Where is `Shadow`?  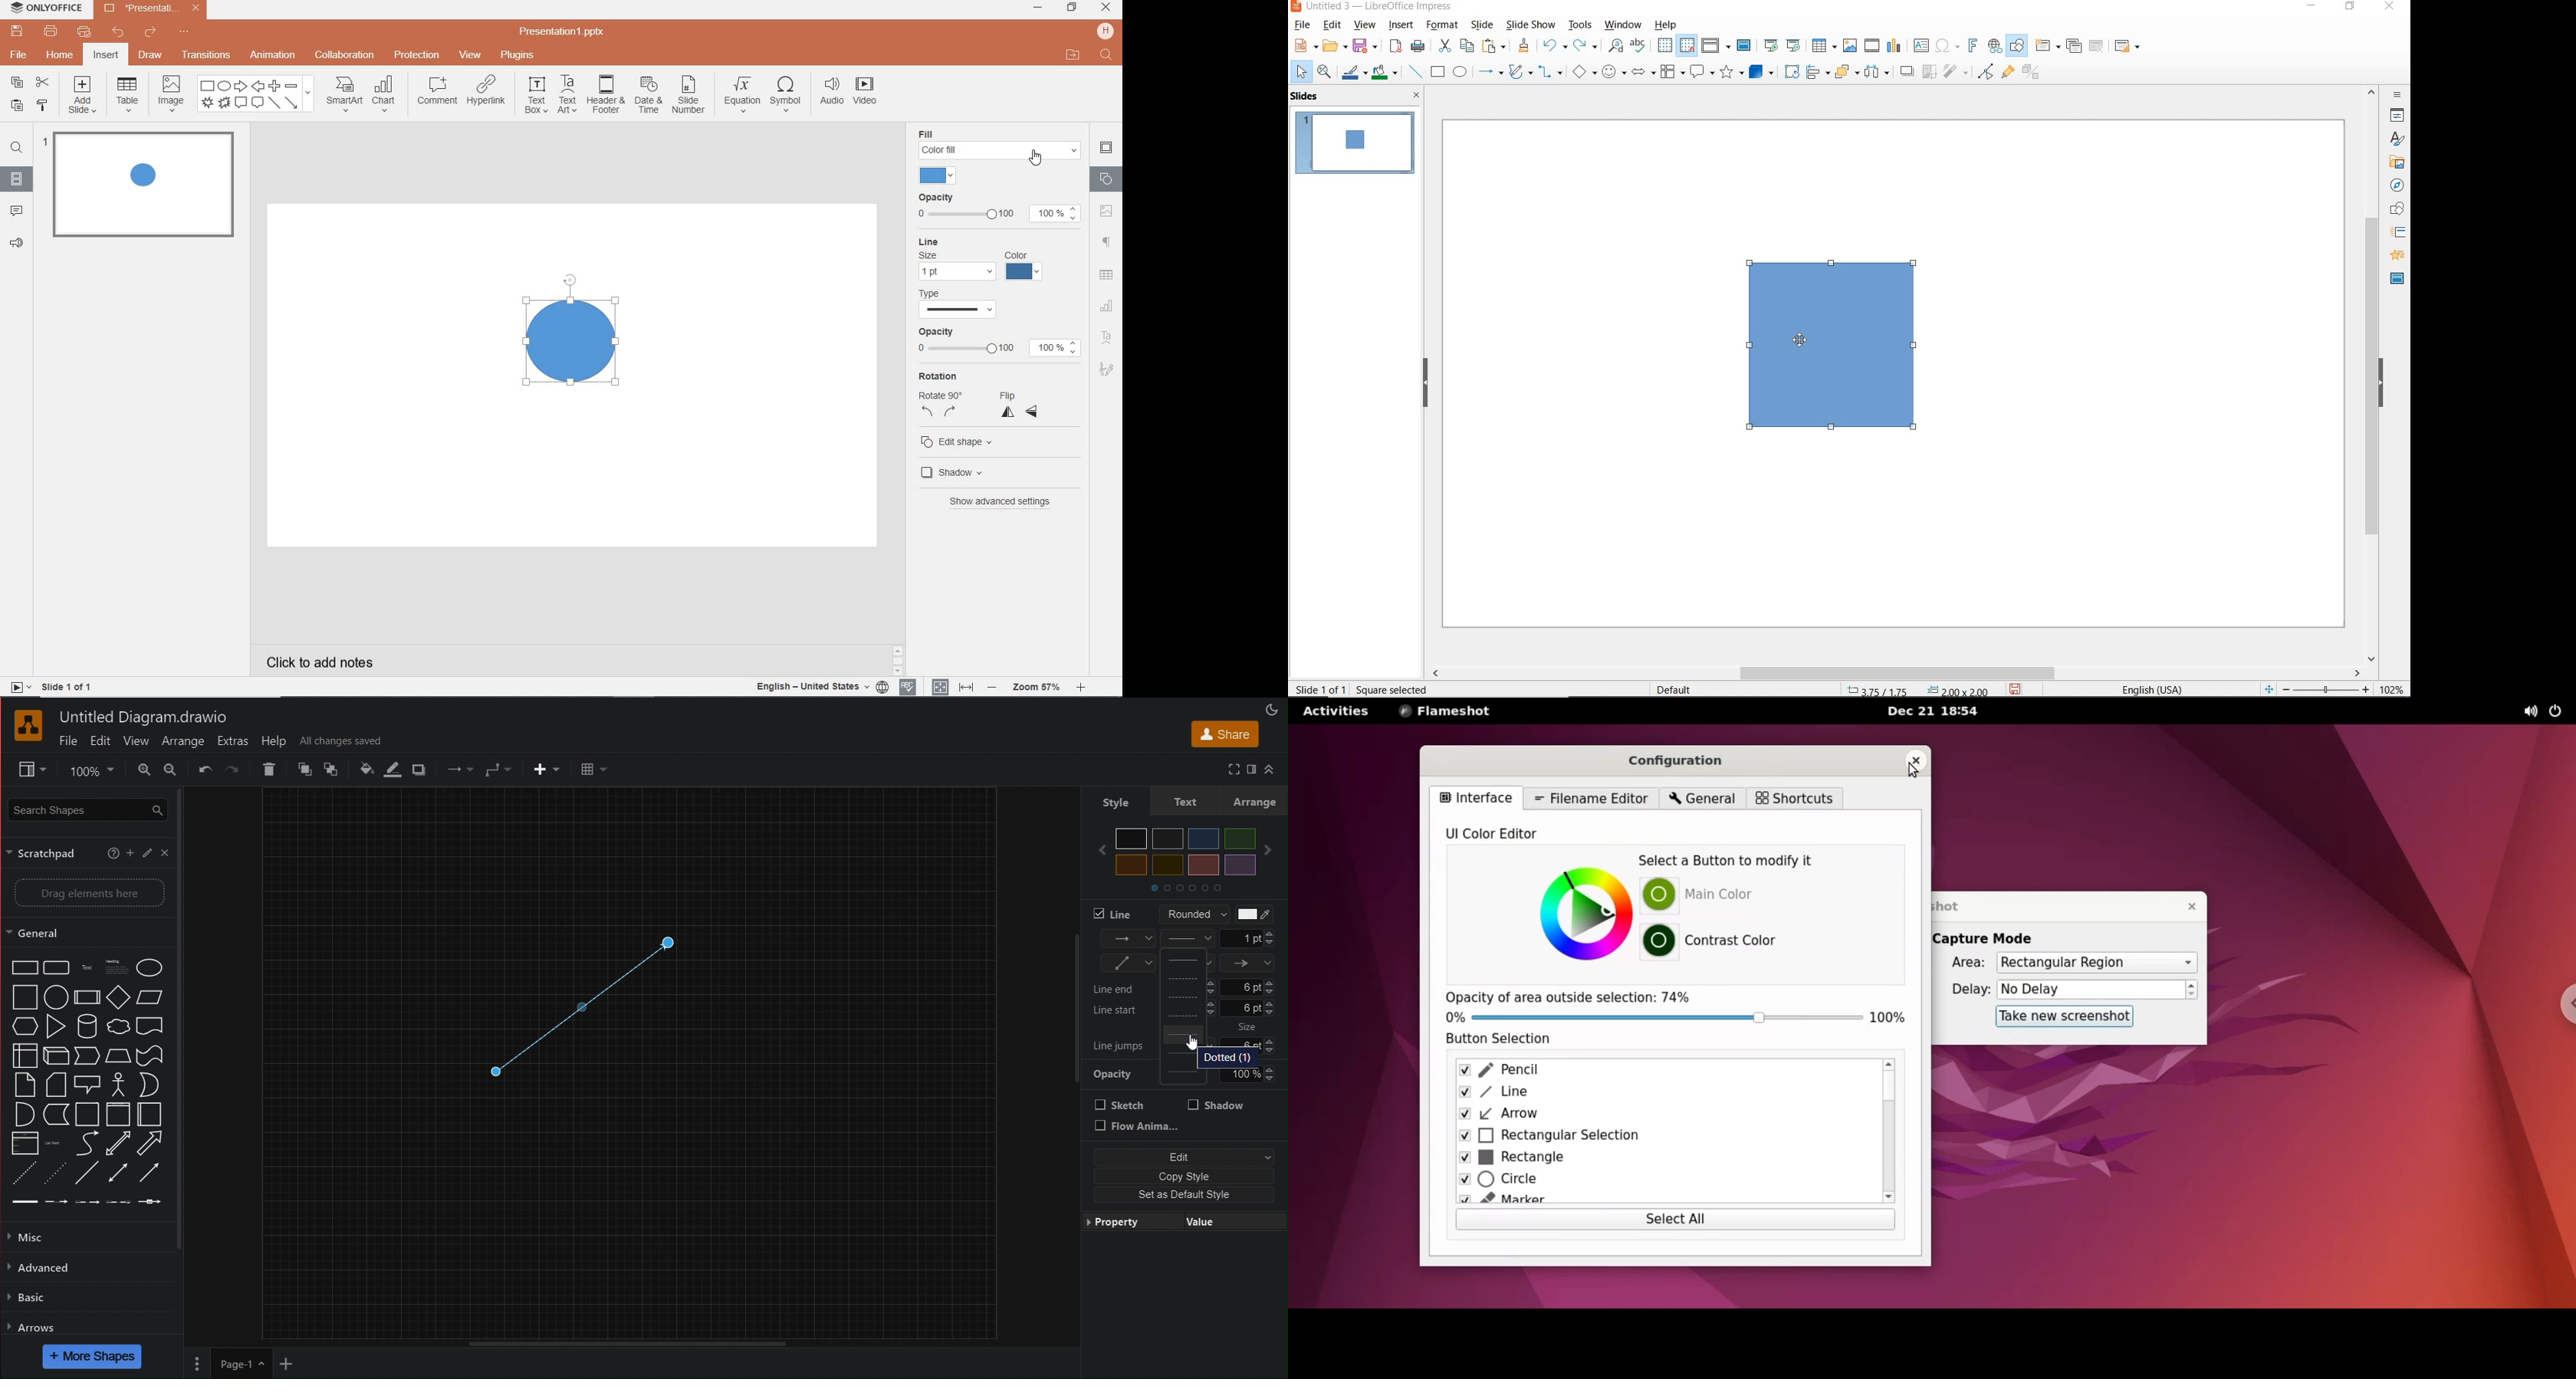
Shadow is located at coordinates (421, 771).